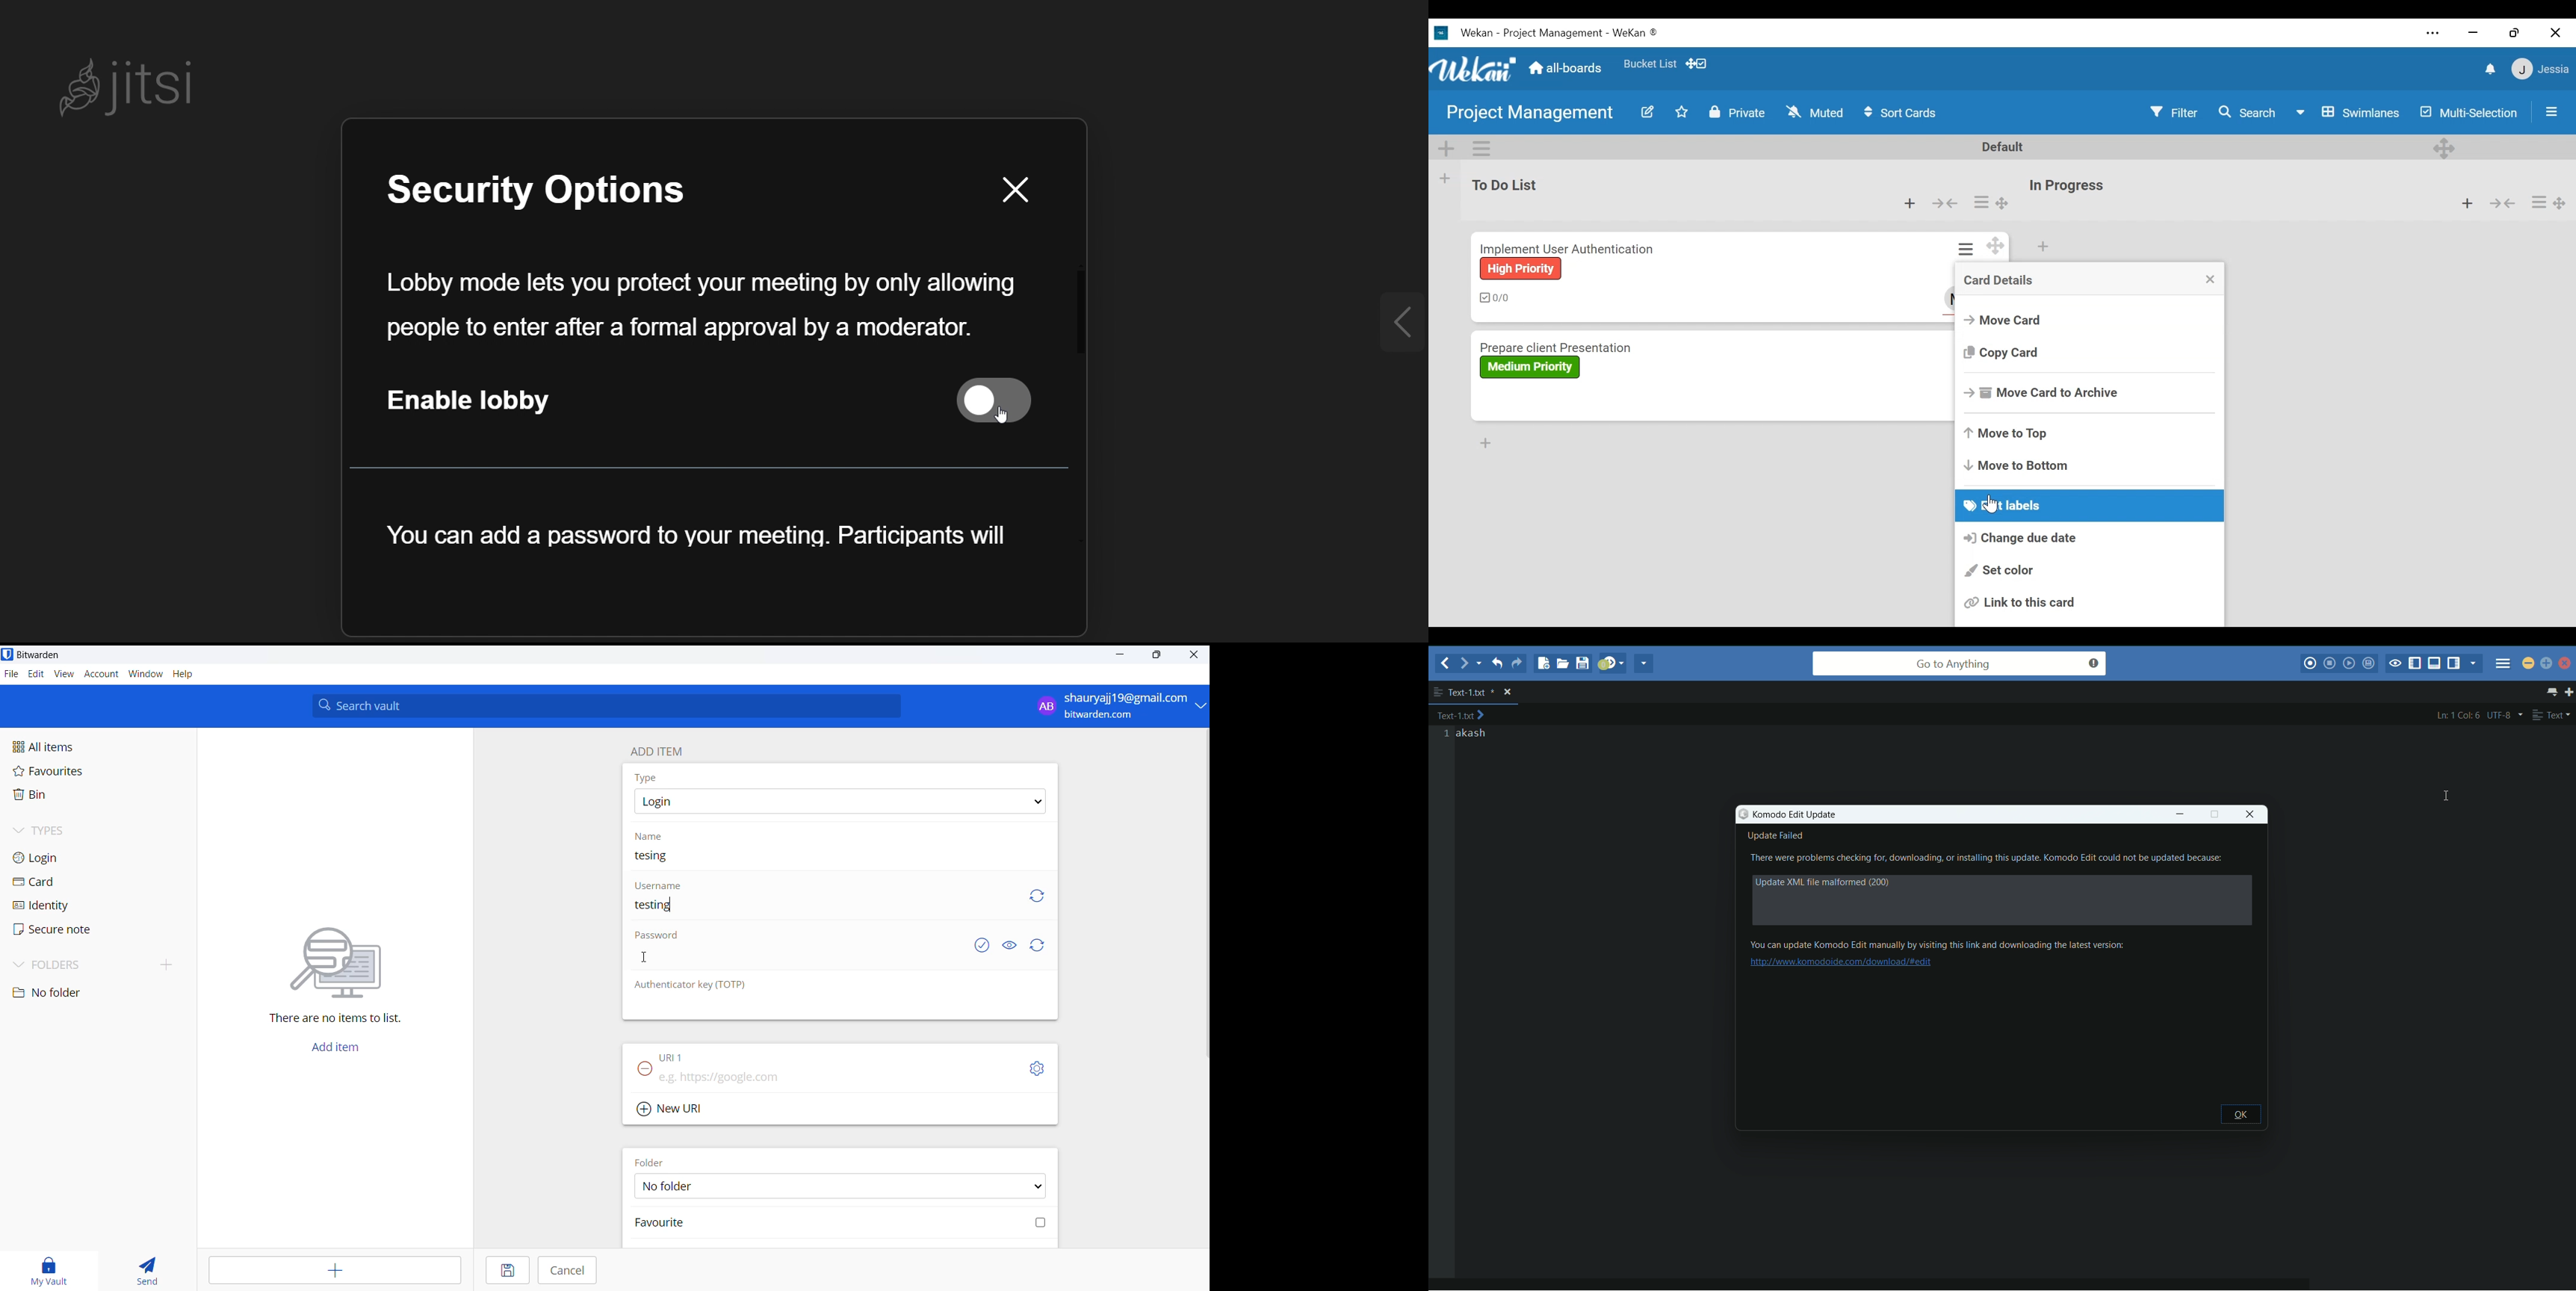 Image resolution: width=2576 pixels, height=1316 pixels. I want to click on sign in and sign out options, so click(1118, 706).